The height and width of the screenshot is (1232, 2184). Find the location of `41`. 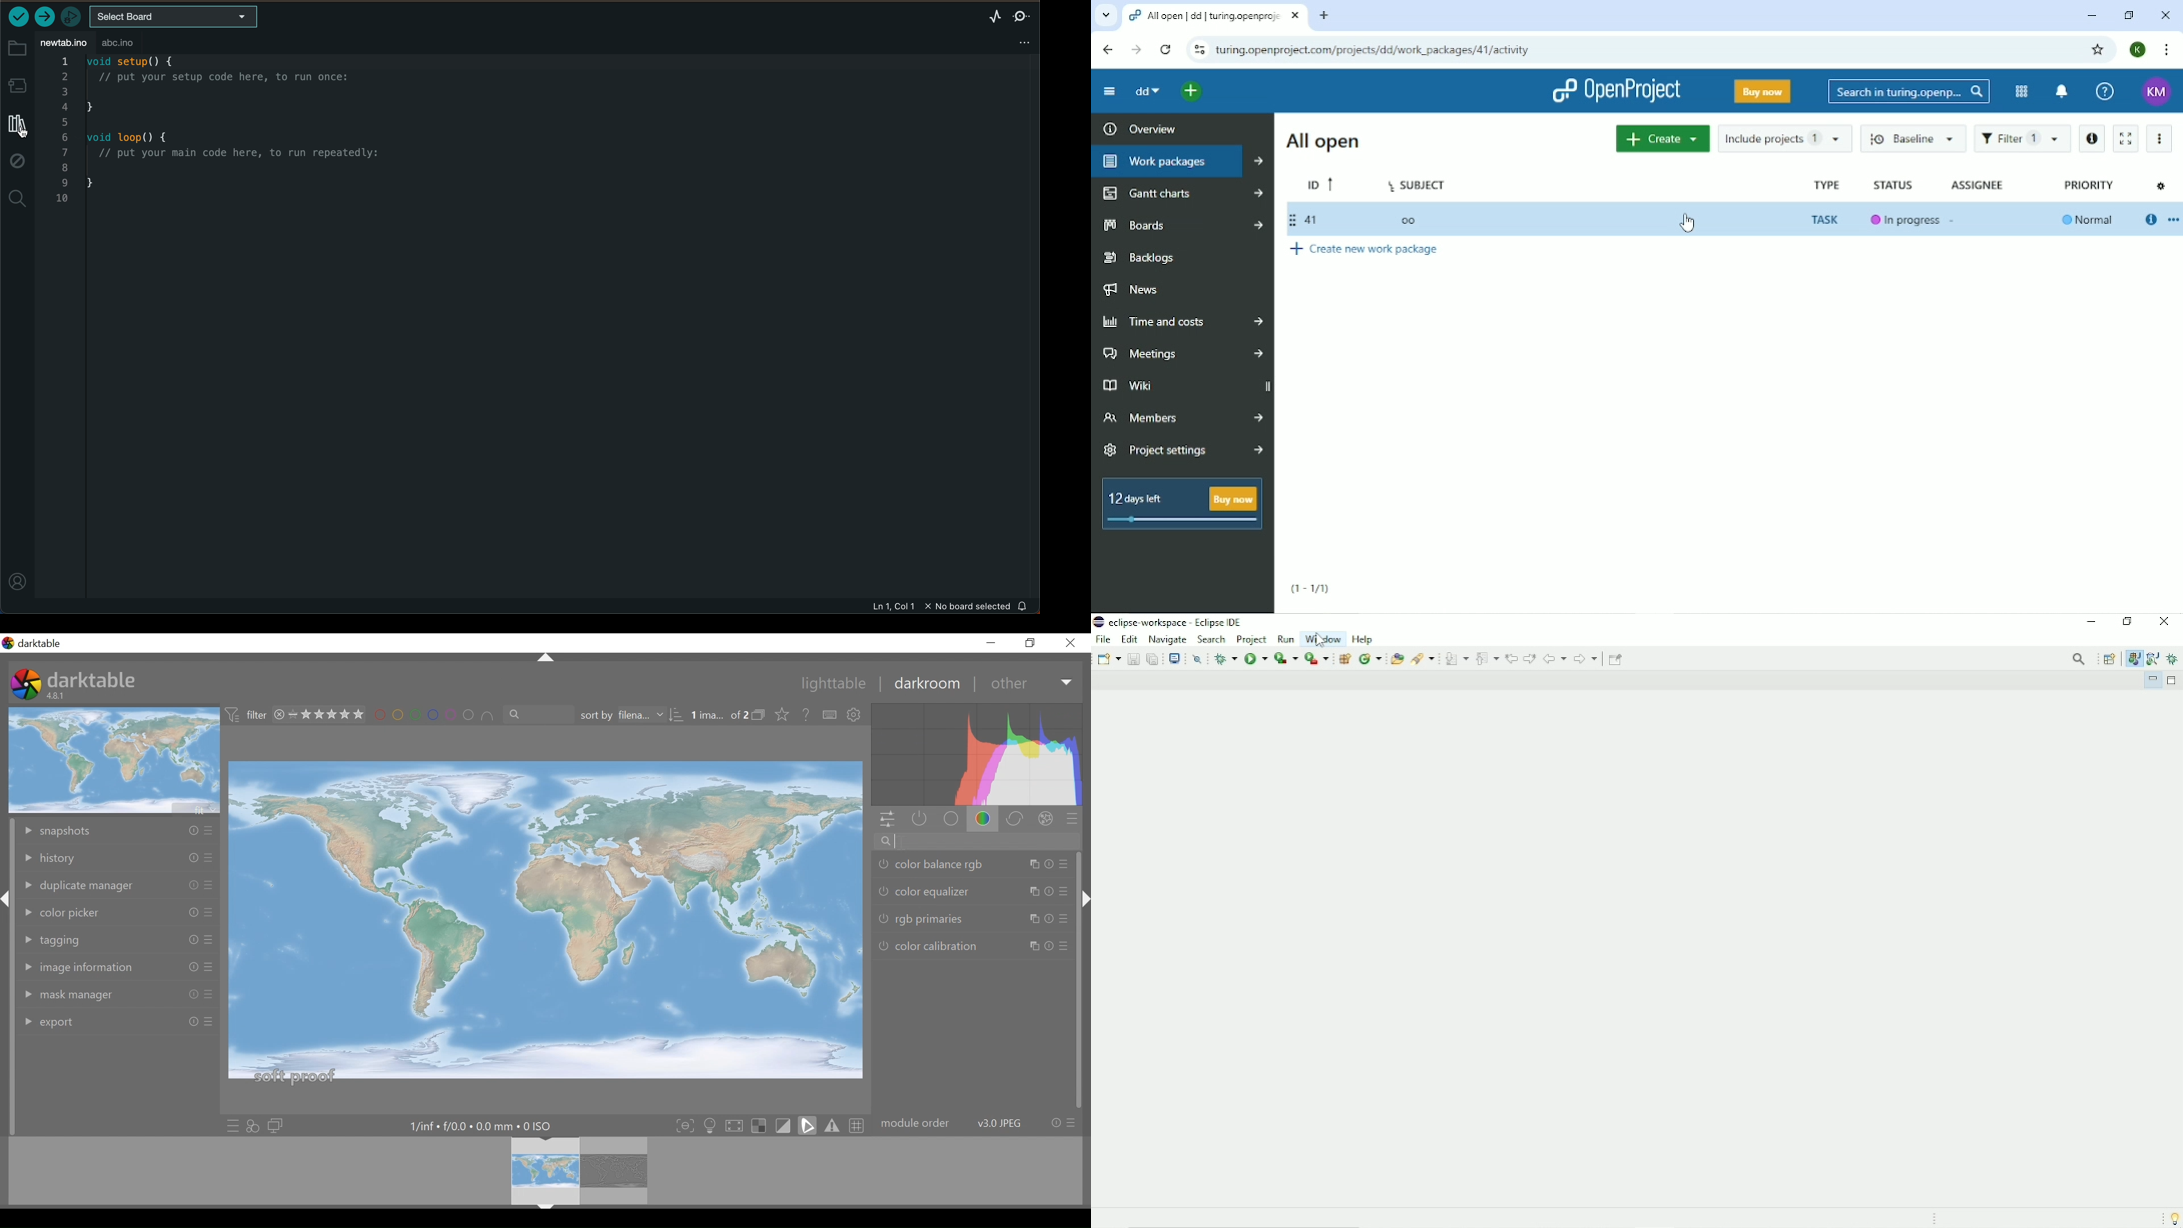

41 is located at coordinates (1304, 221).